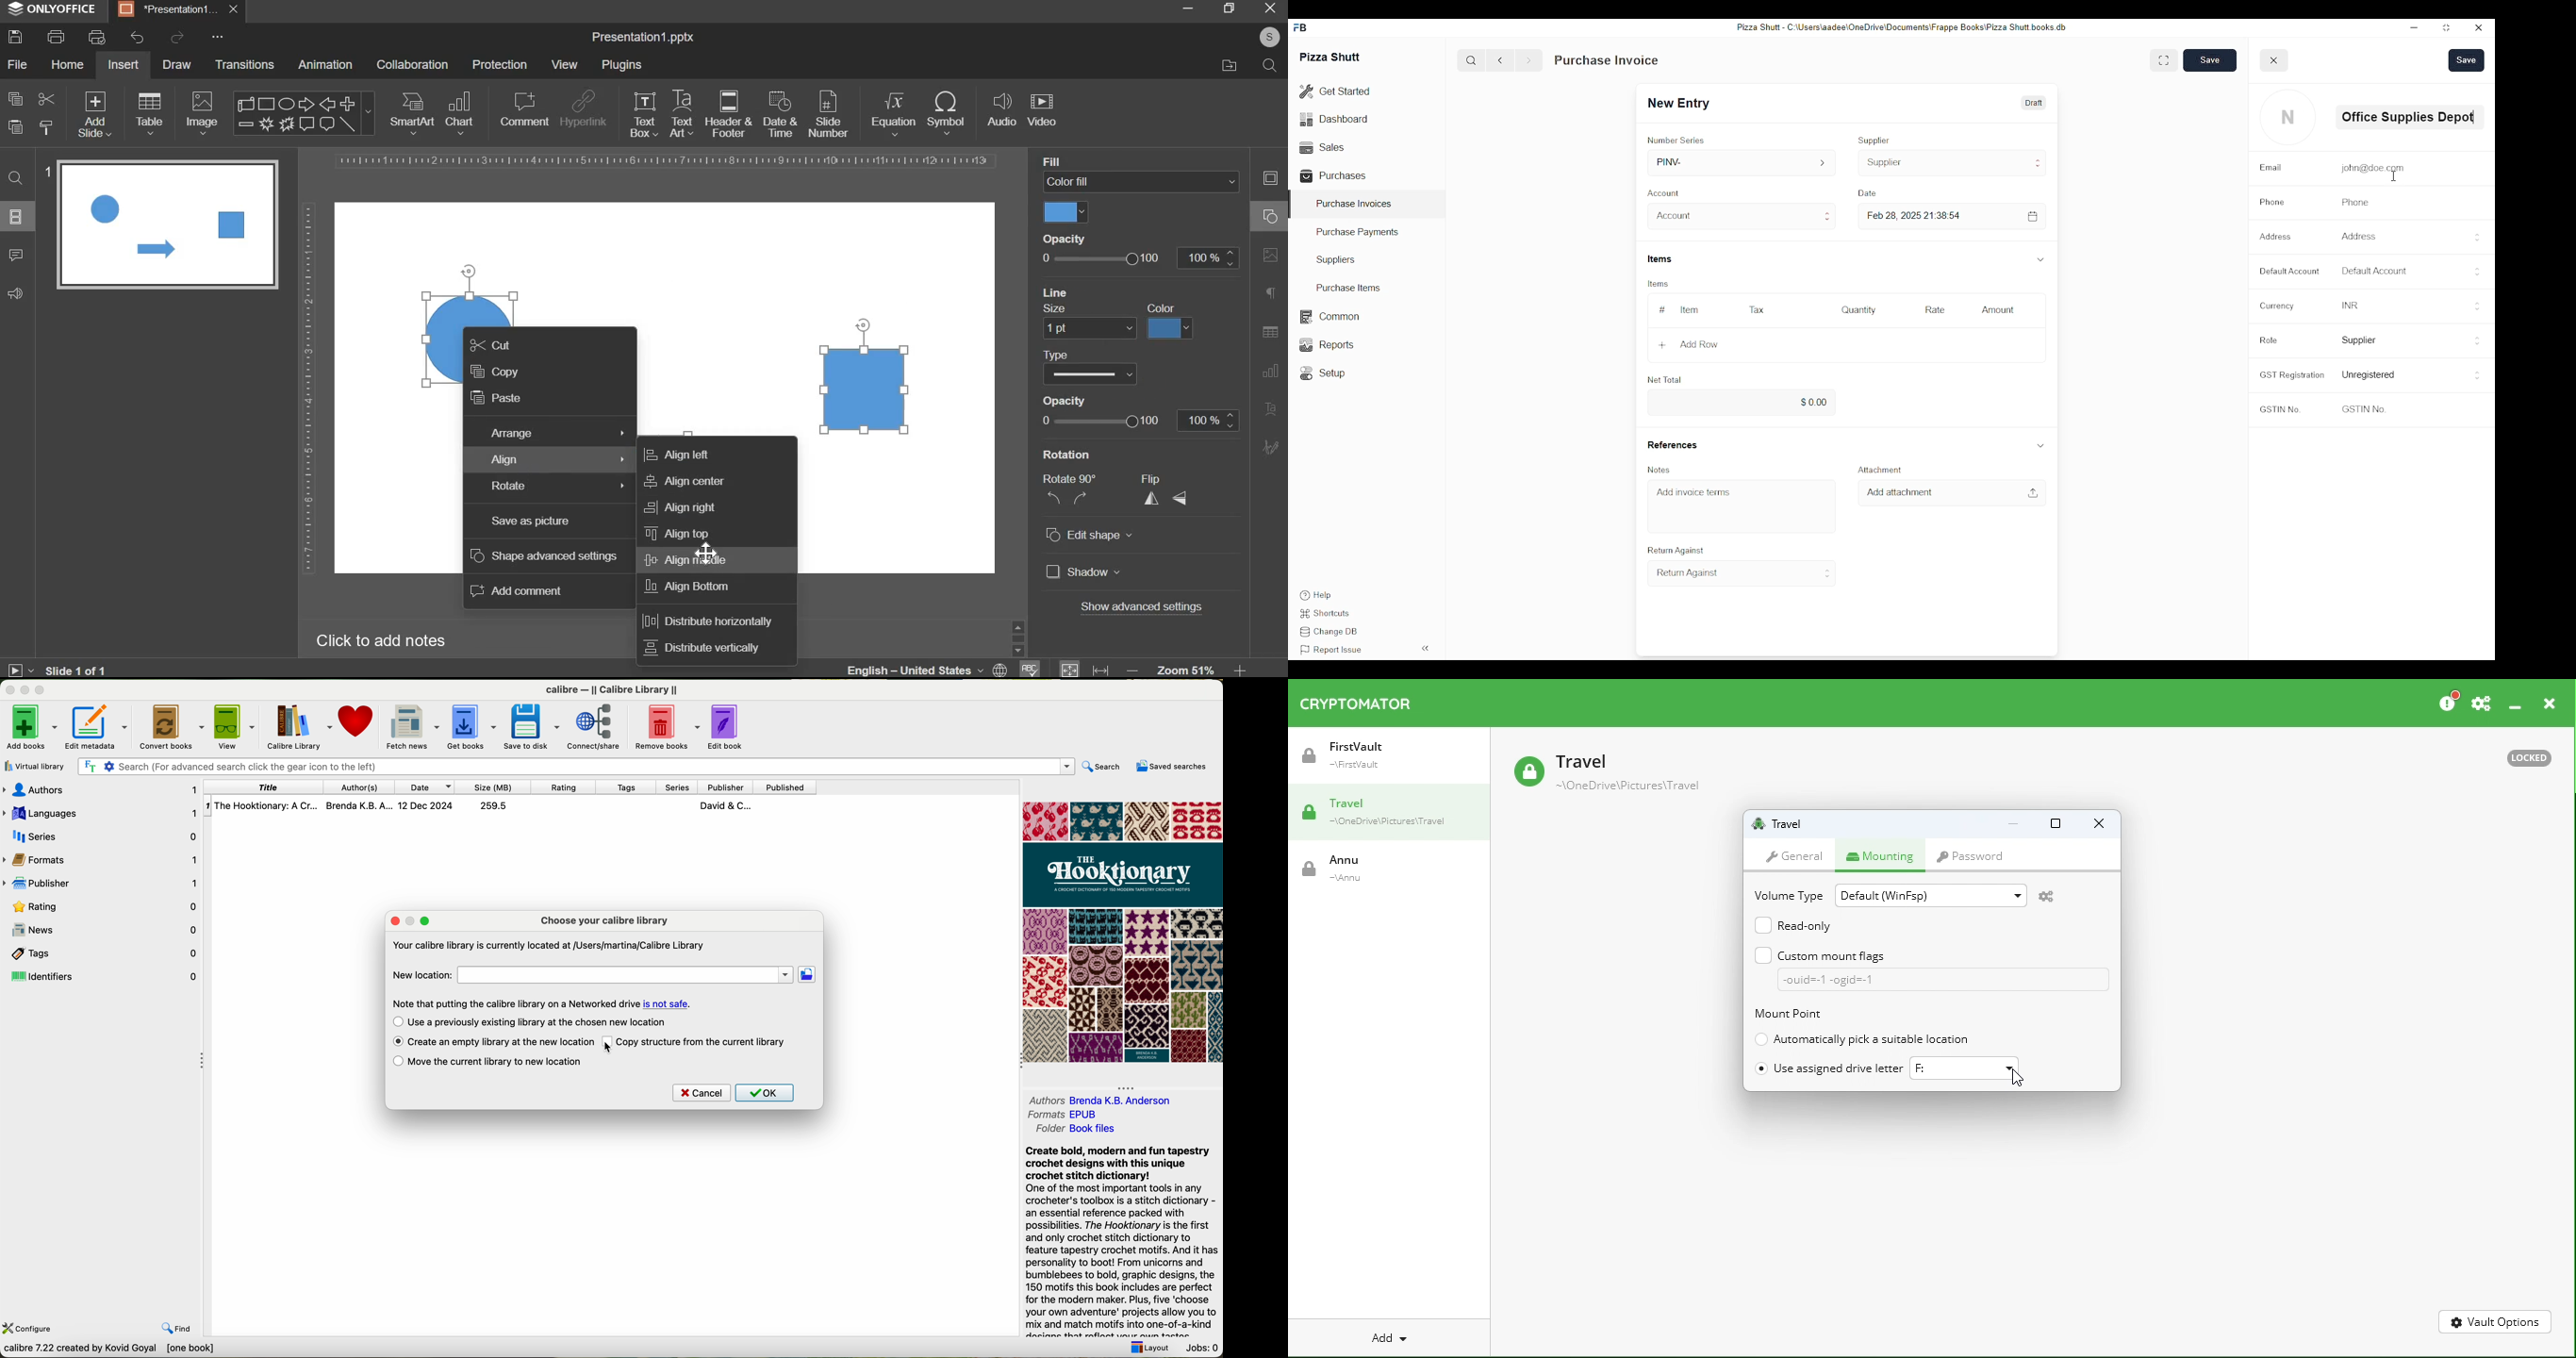  I want to click on GSTIN No., so click(2279, 411).